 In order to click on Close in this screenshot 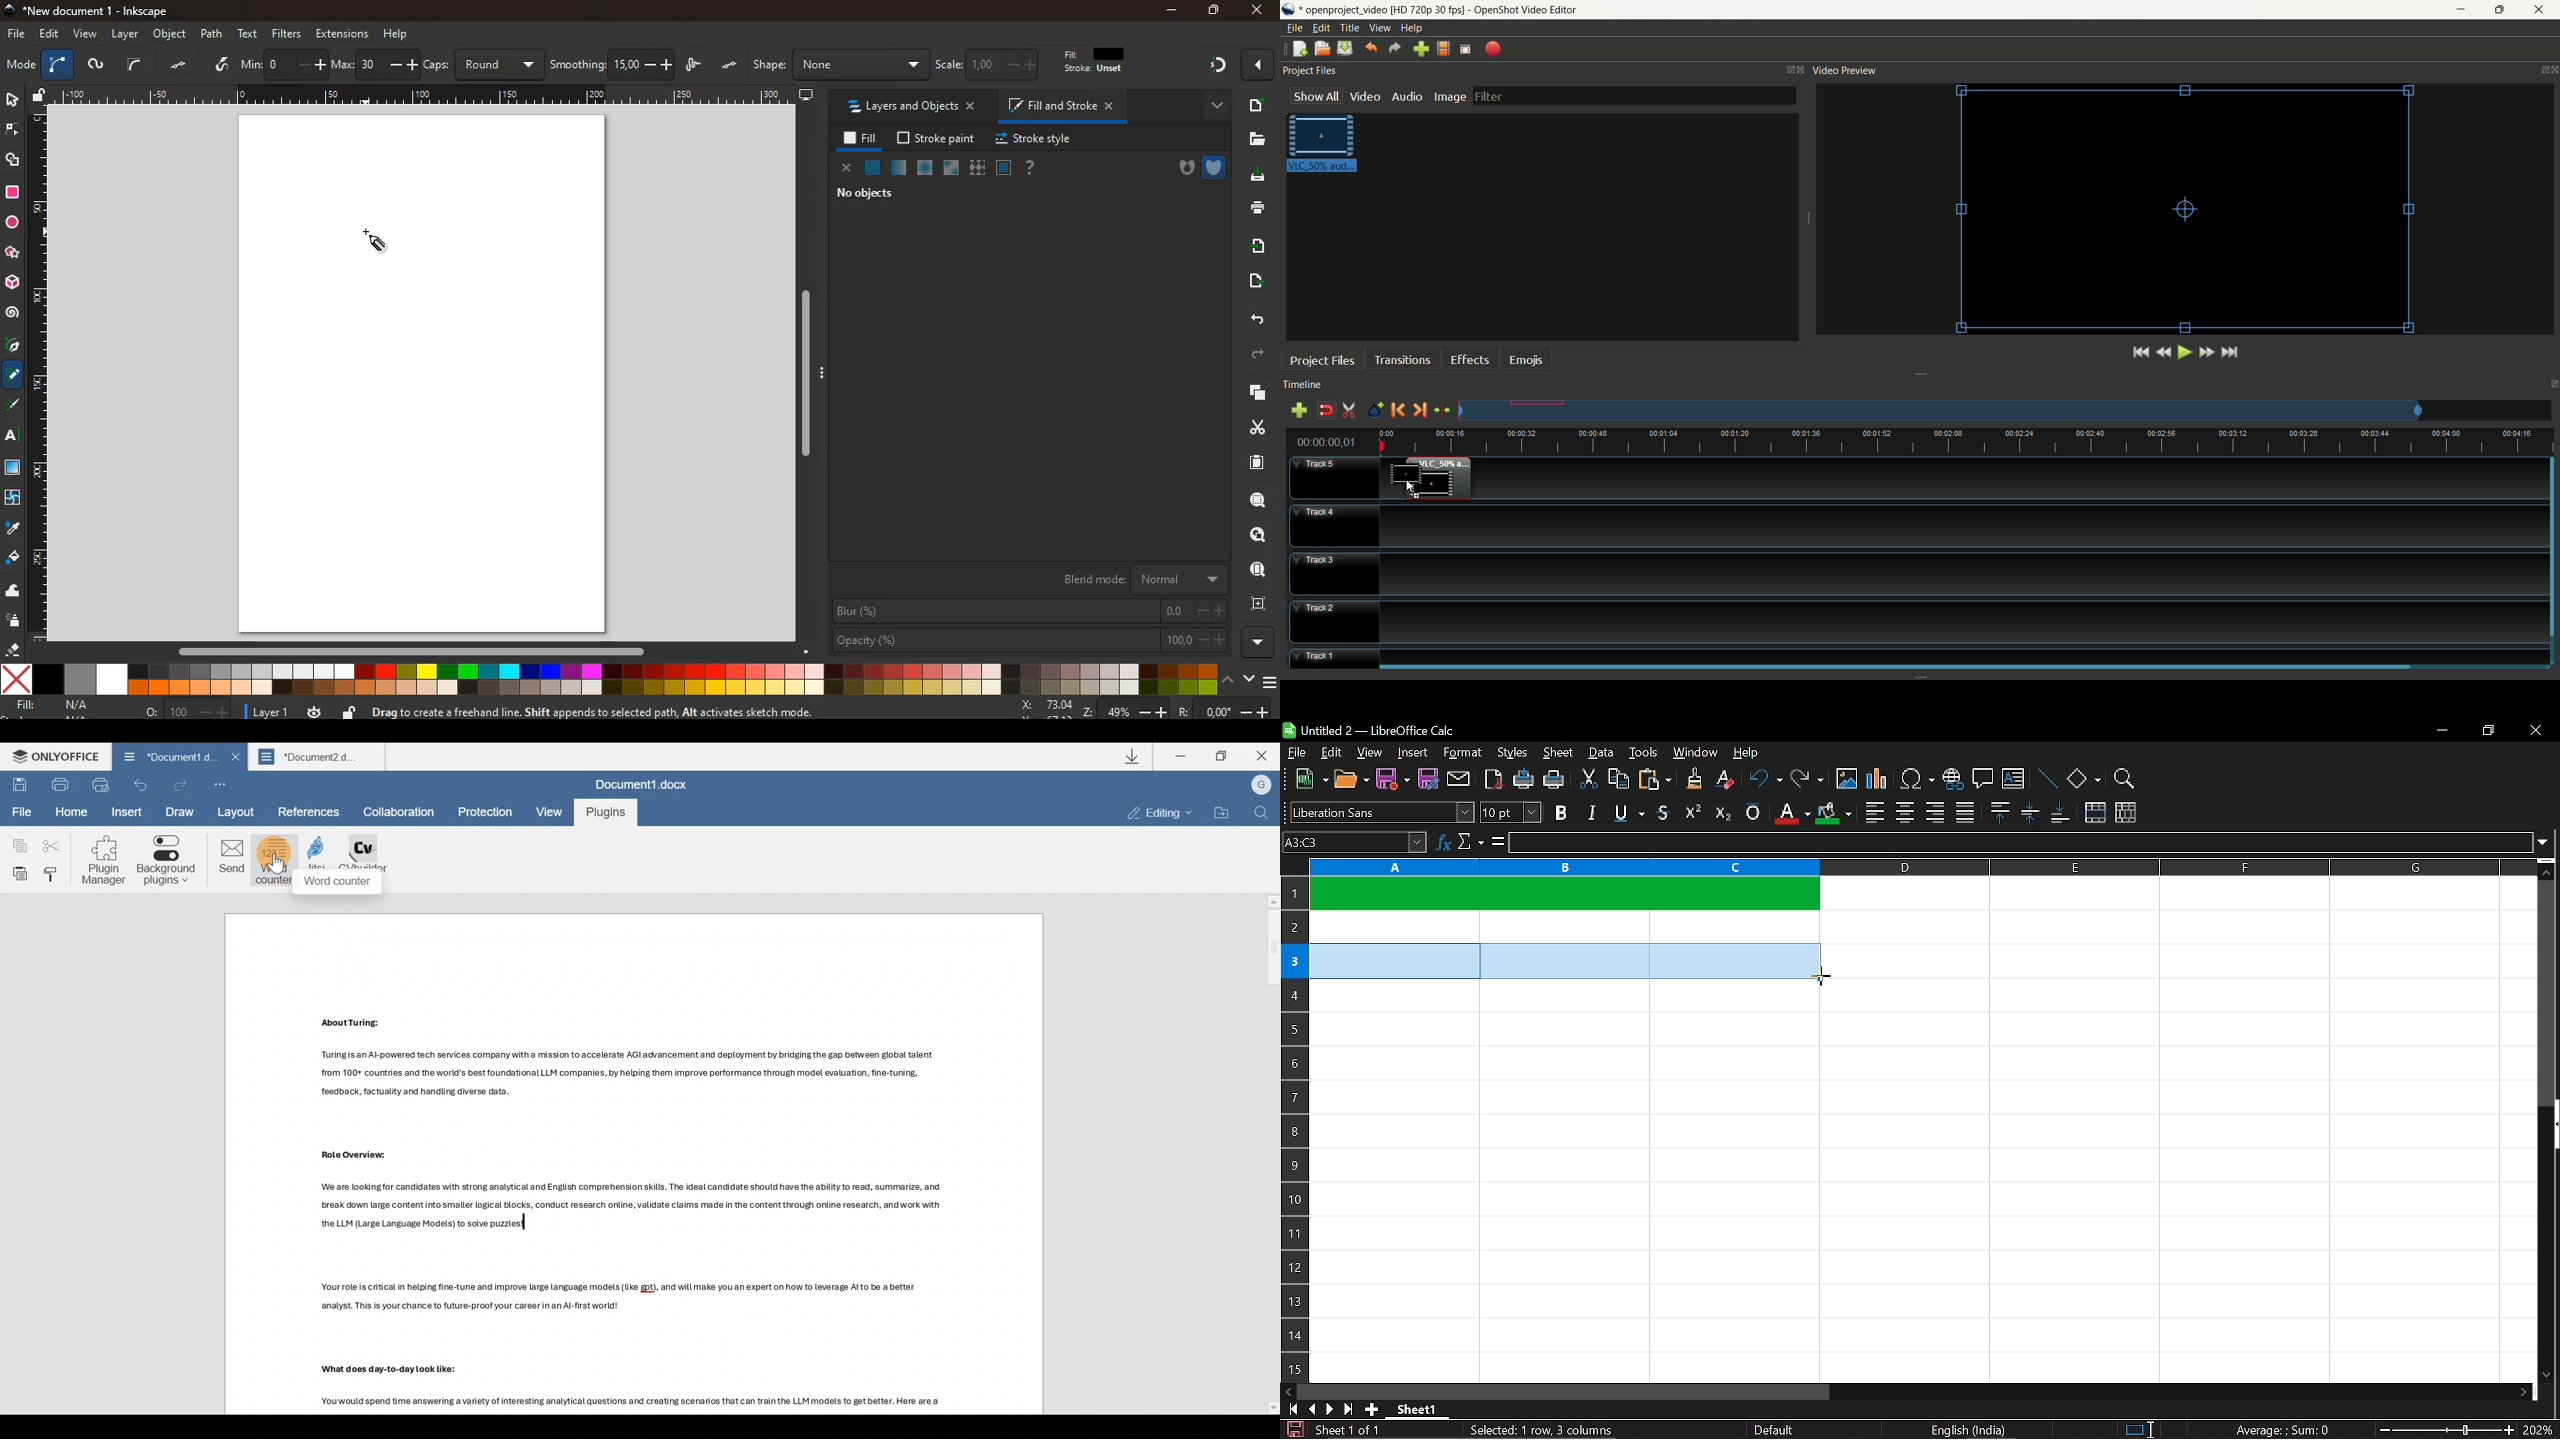, I will do `click(233, 757)`.